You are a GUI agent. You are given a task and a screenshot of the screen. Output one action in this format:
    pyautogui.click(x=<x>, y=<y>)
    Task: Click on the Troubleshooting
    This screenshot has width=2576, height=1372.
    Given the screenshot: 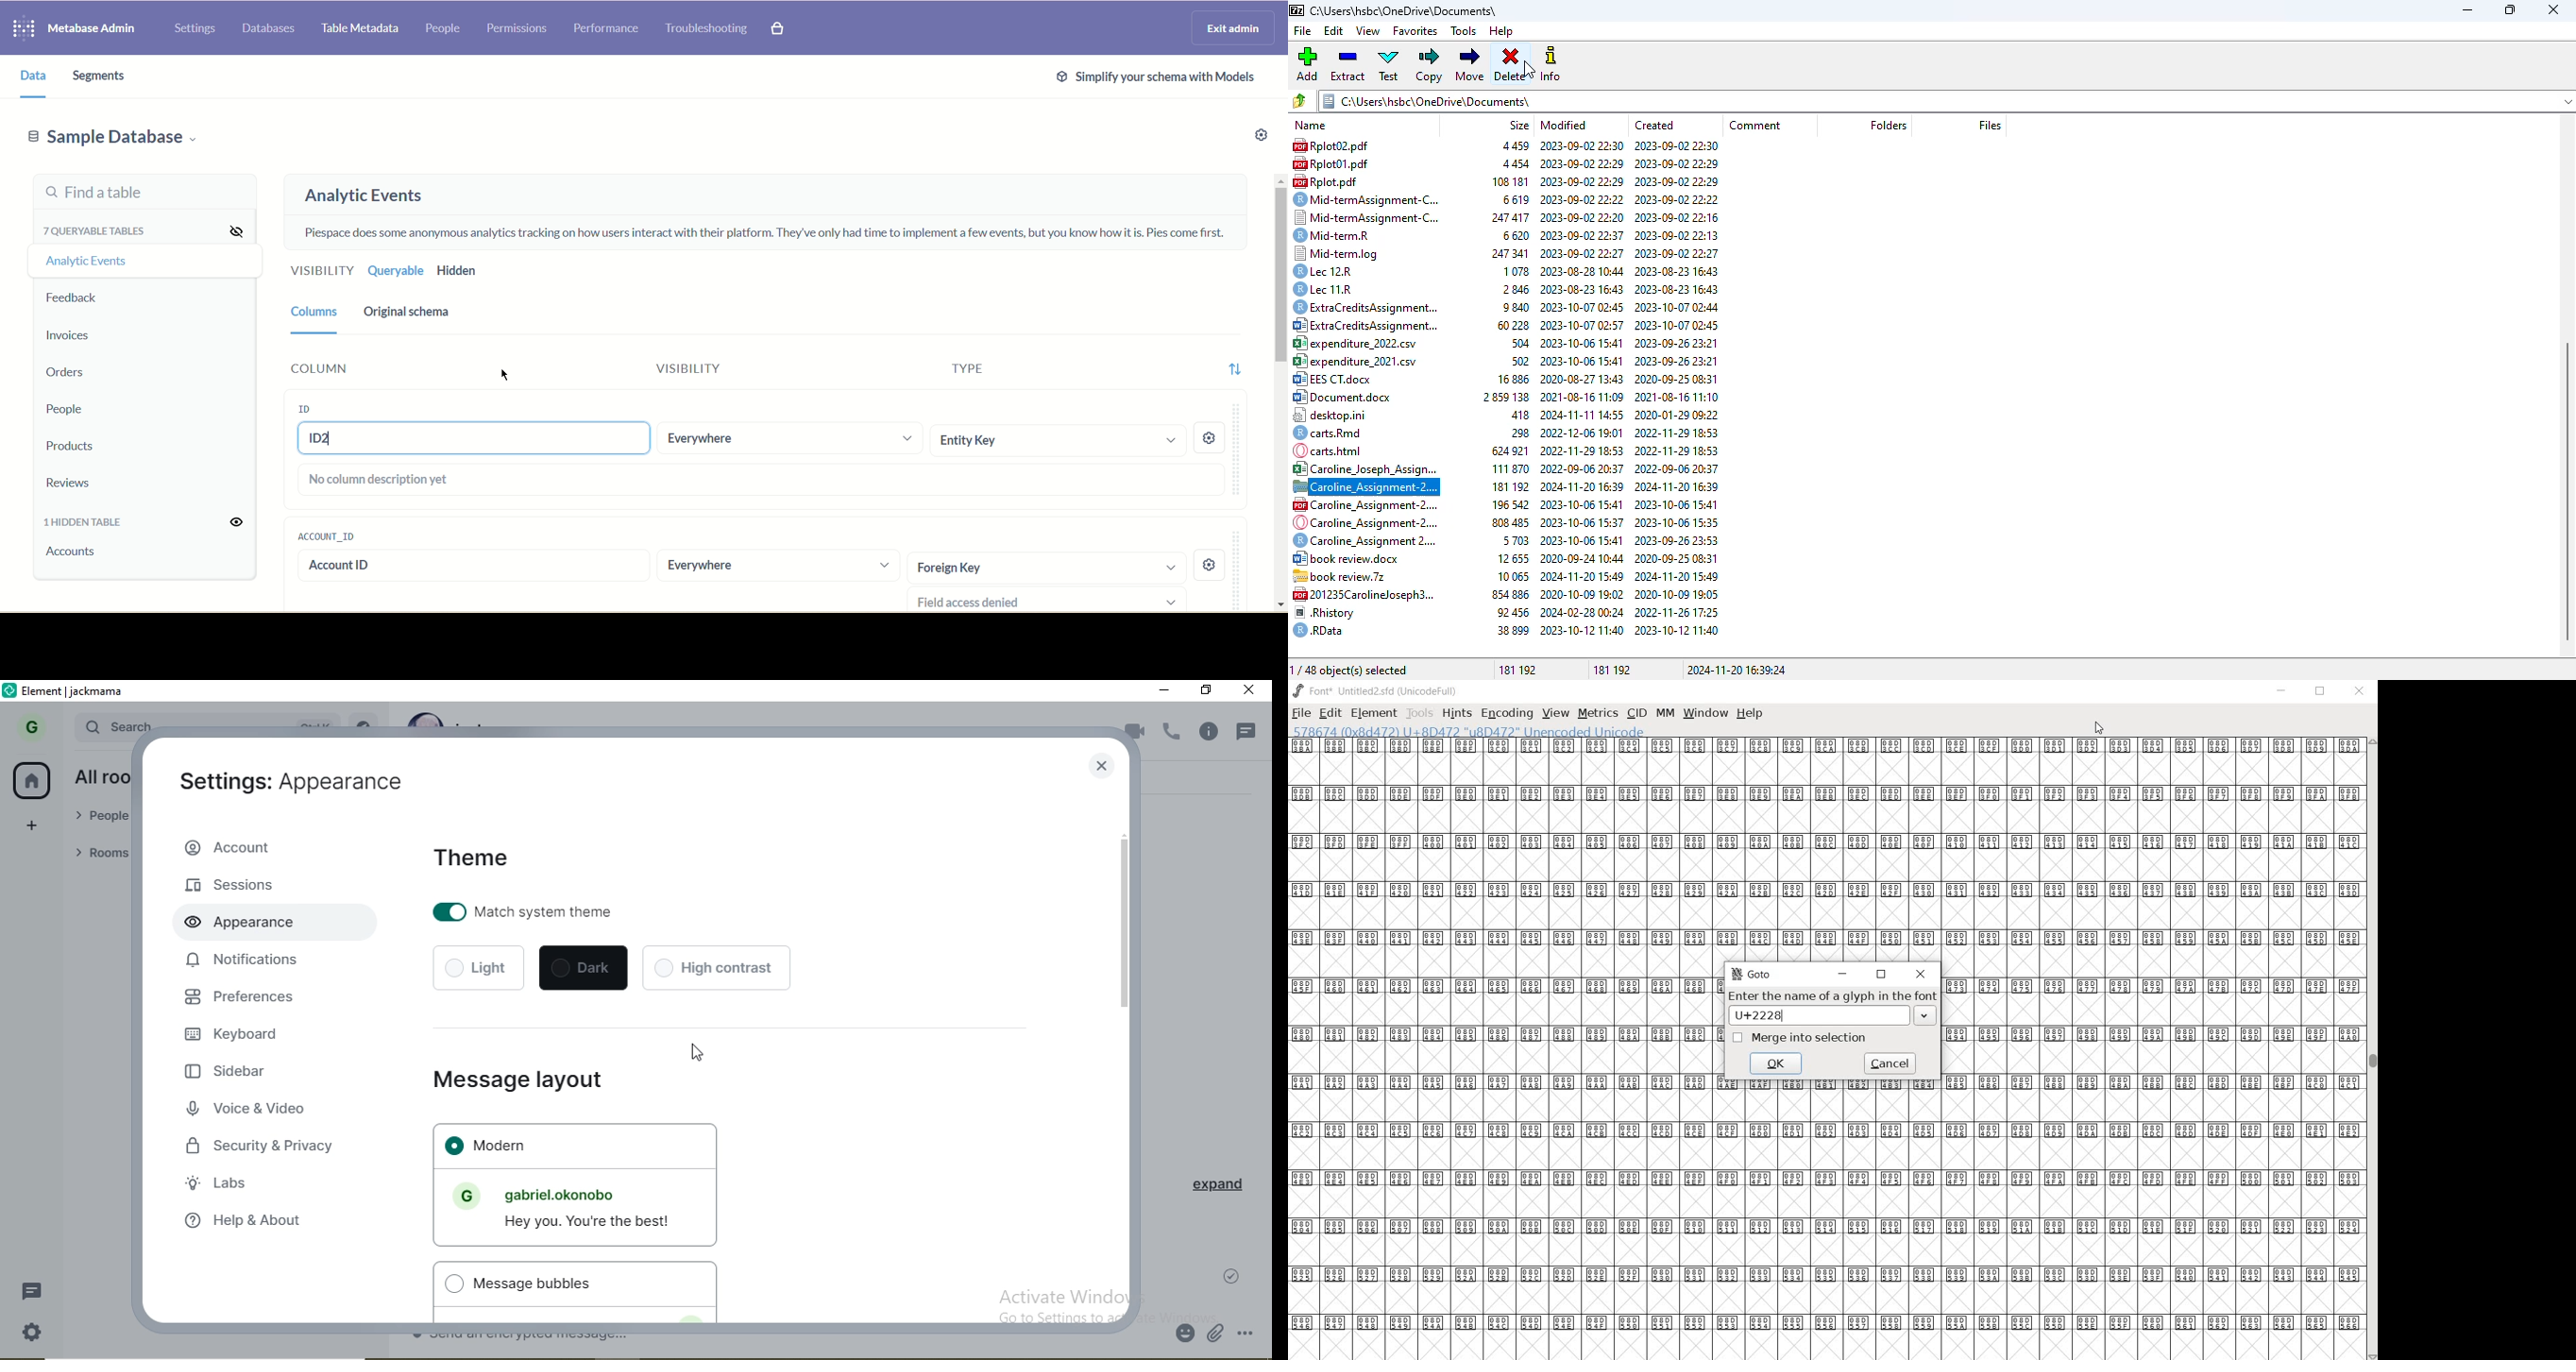 What is the action you would take?
    pyautogui.click(x=709, y=30)
    